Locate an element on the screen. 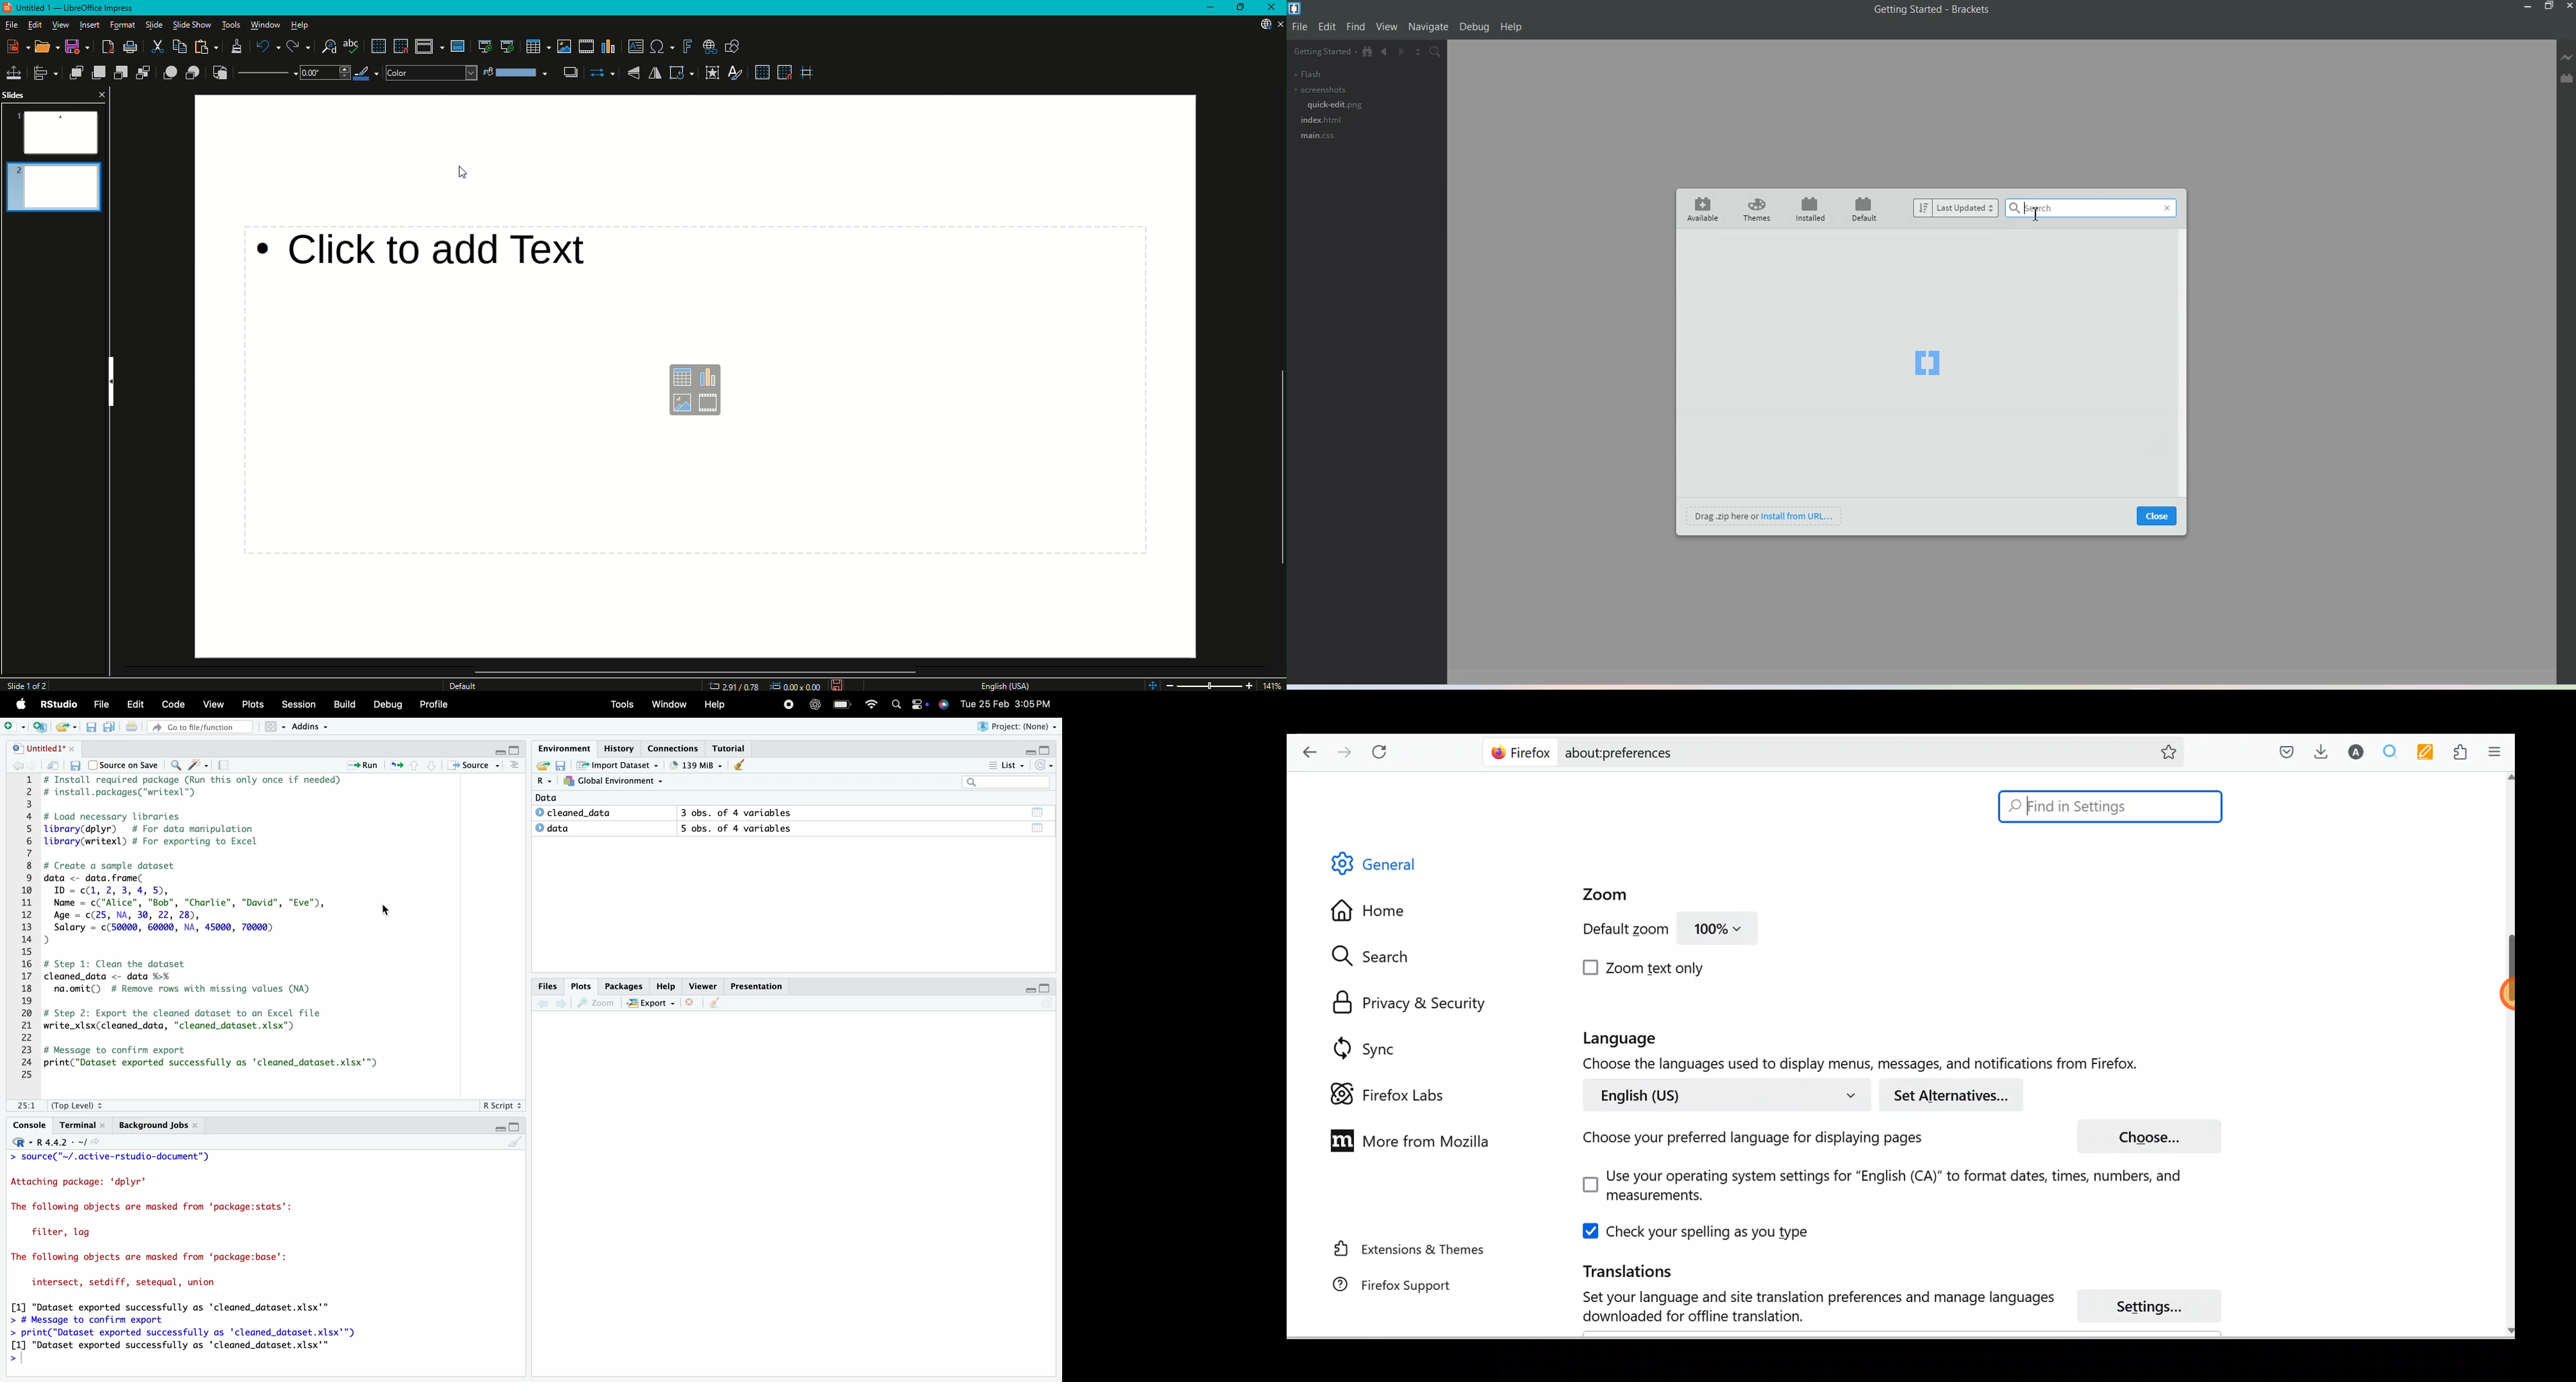 The height and width of the screenshot is (1400, 2576). Clear console is located at coordinates (517, 1143).